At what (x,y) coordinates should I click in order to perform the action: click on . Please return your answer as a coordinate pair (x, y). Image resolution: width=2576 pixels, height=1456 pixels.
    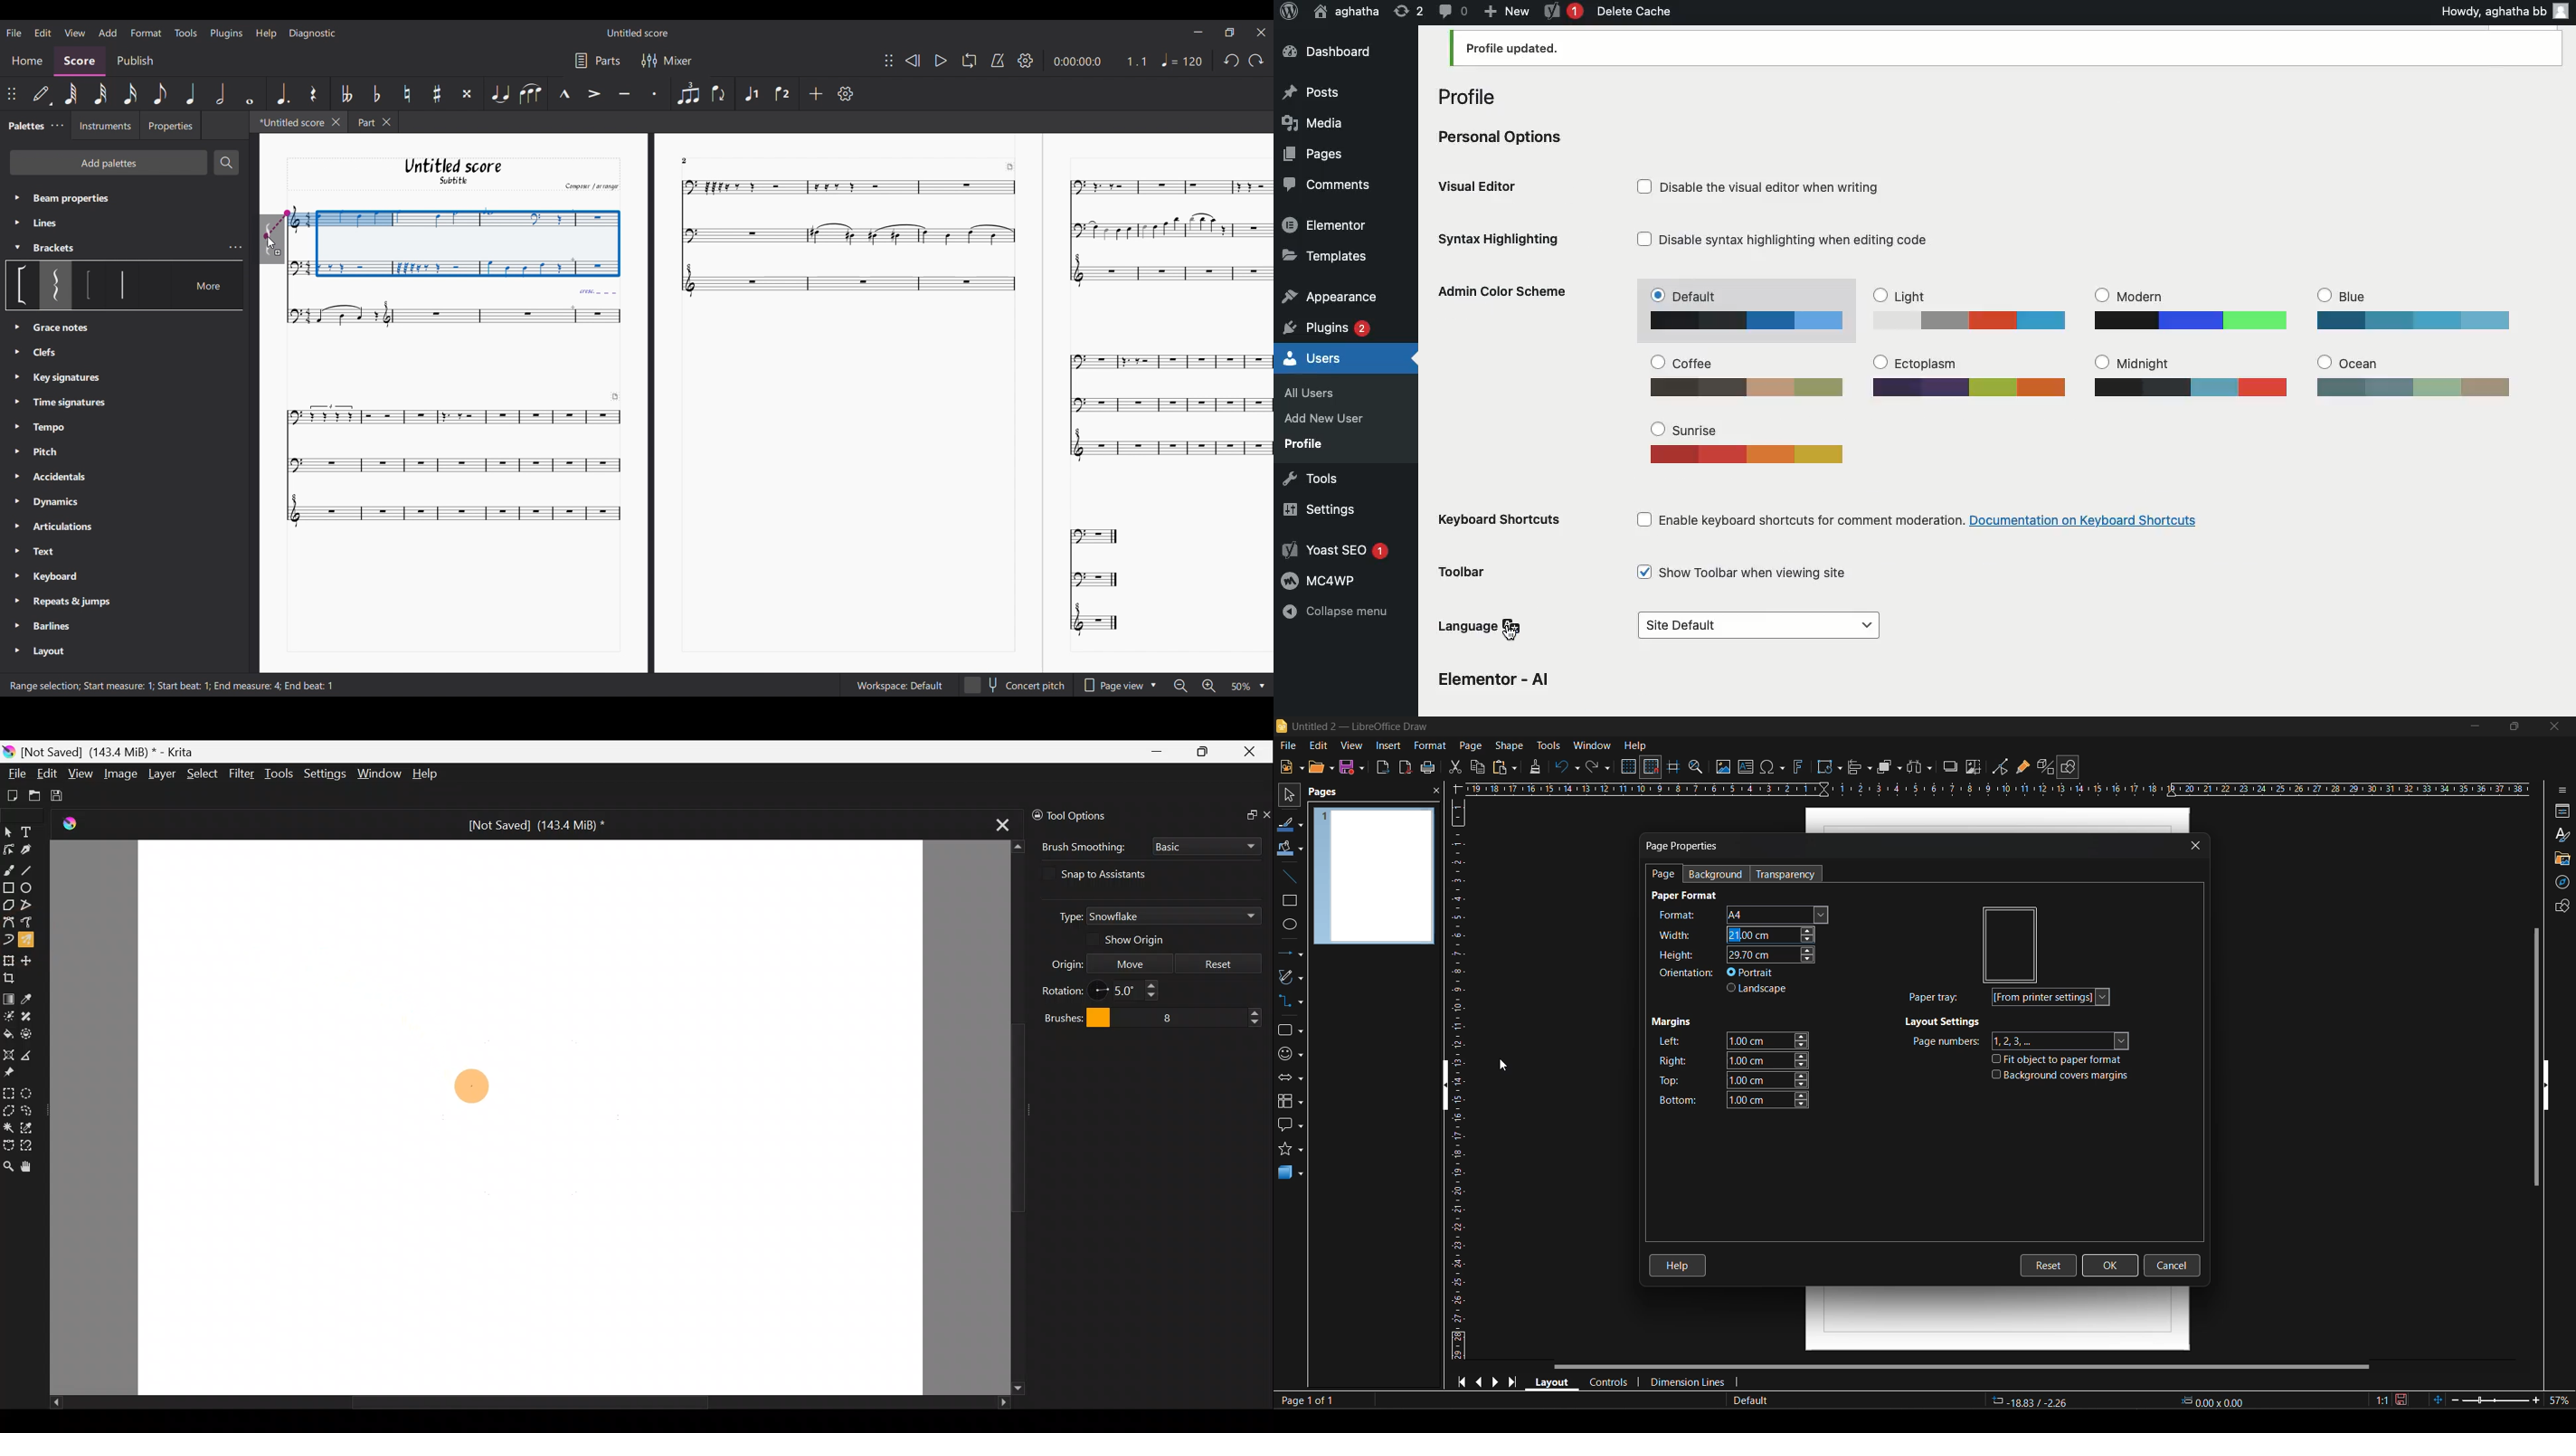
    Looking at the image, I should click on (20, 601).